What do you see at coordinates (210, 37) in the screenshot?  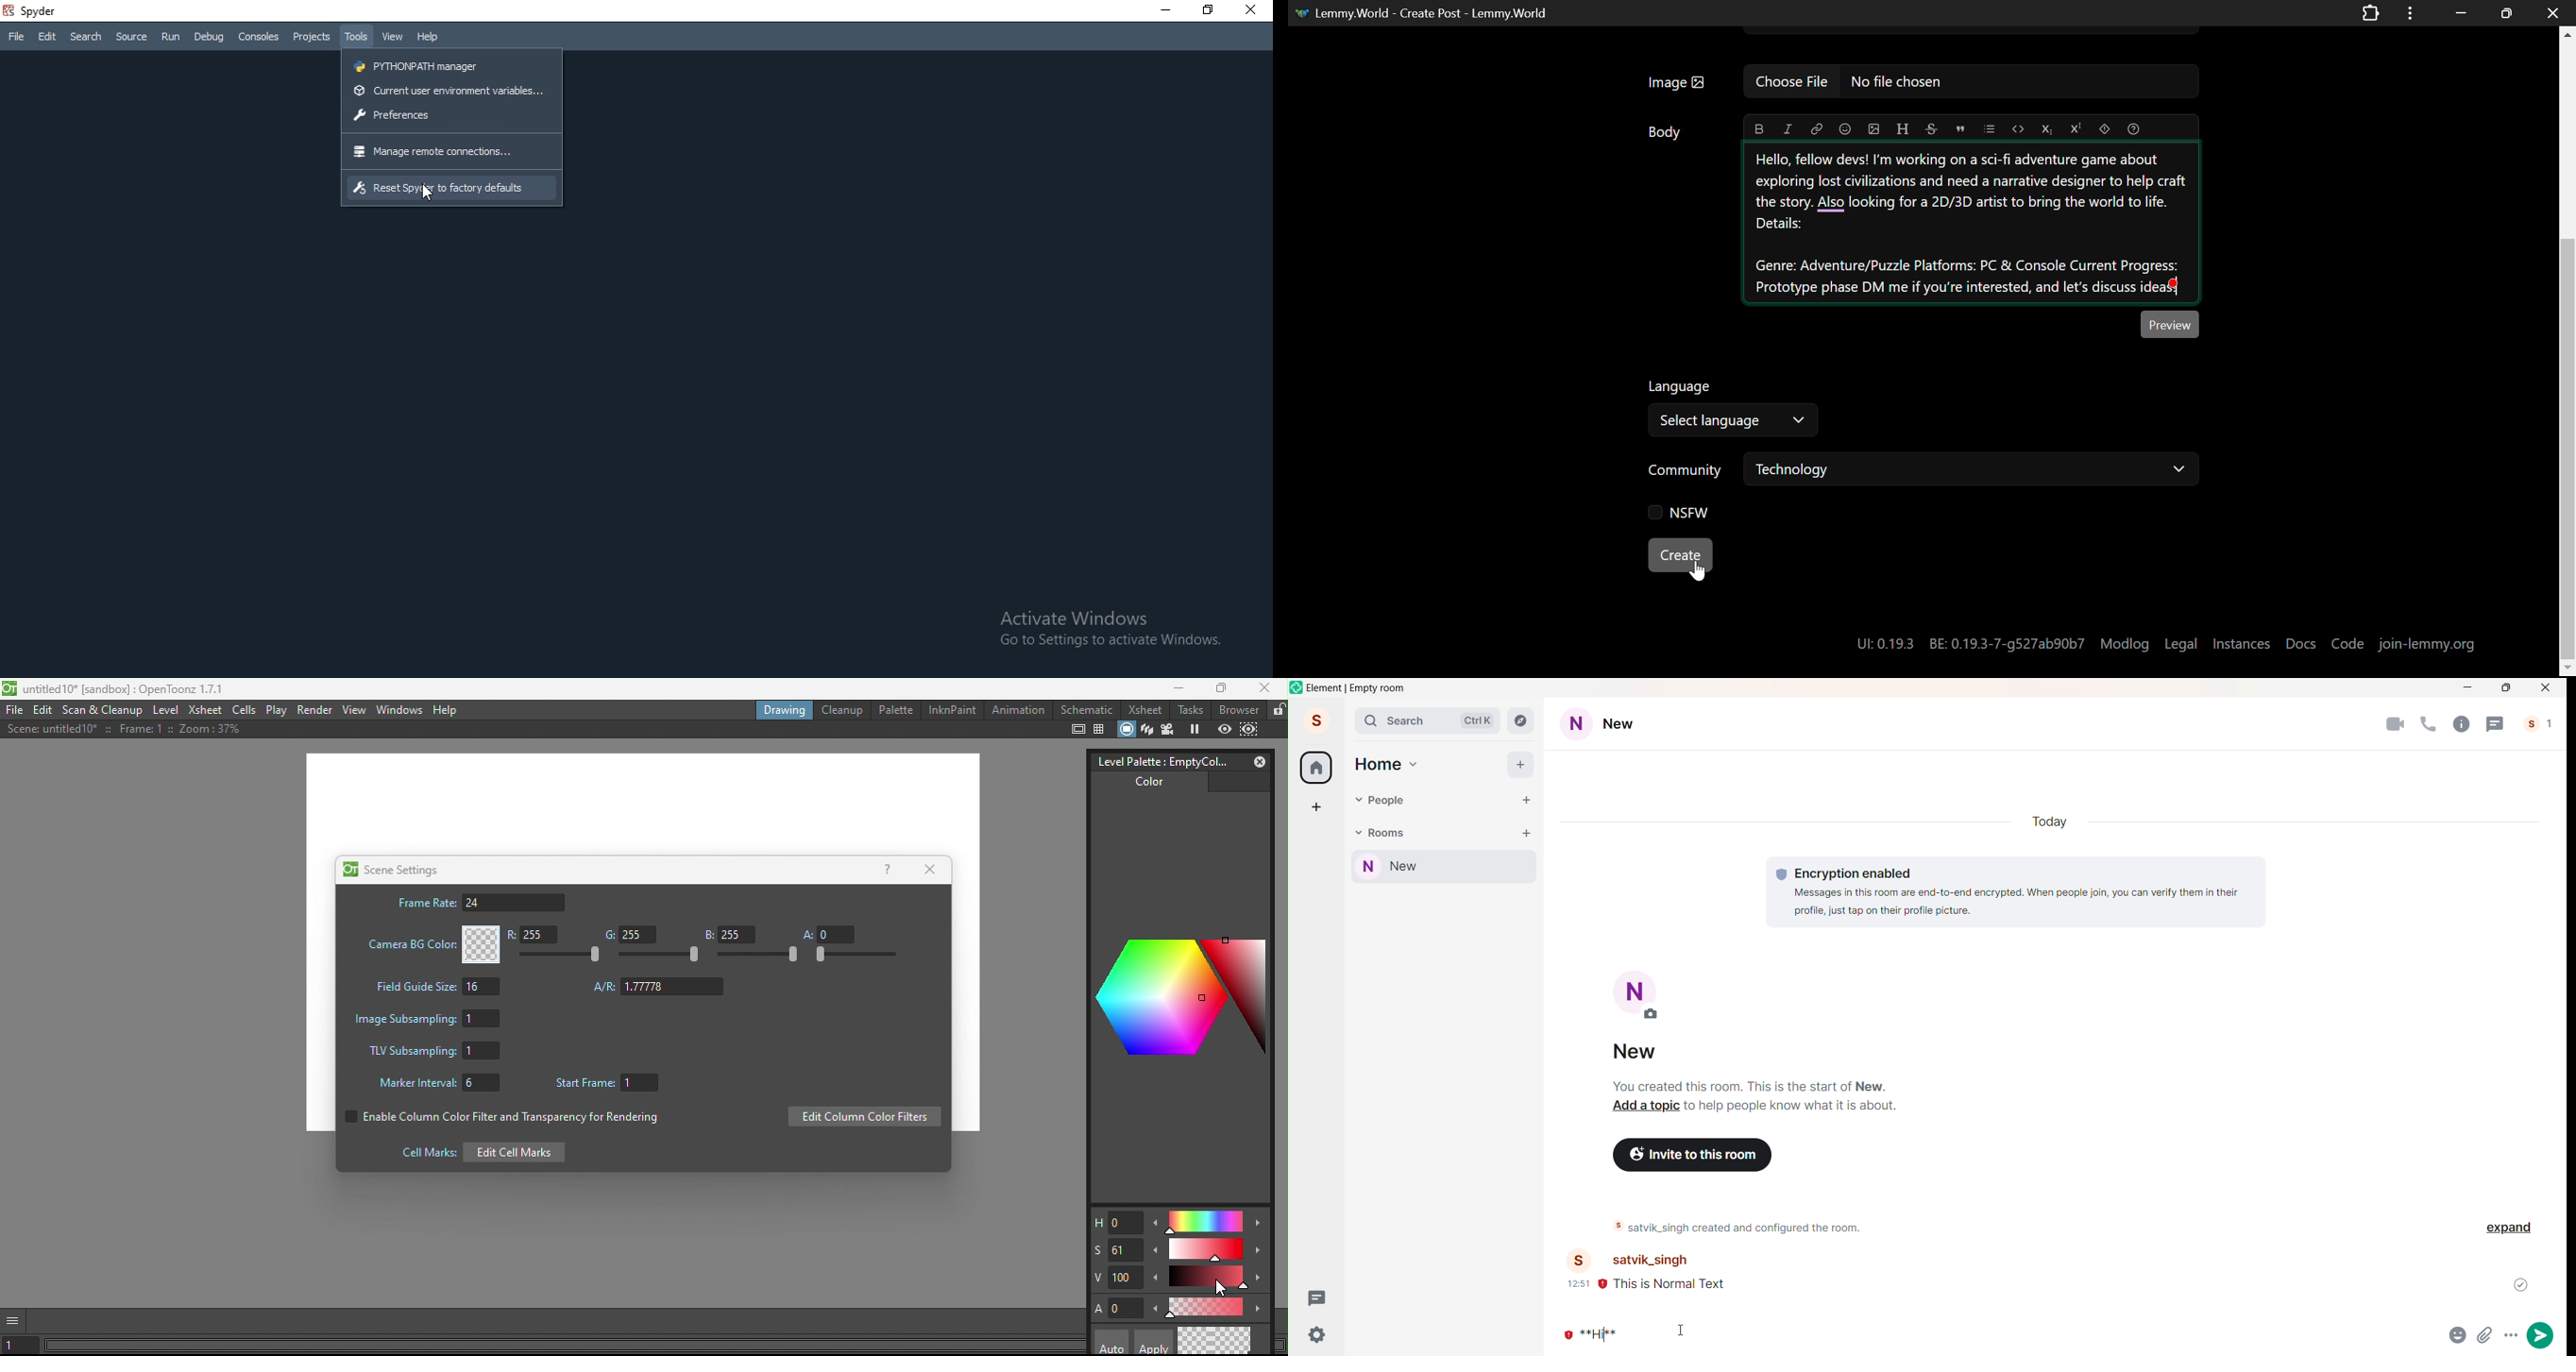 I see `Debug` at bounding box center [210, 37].